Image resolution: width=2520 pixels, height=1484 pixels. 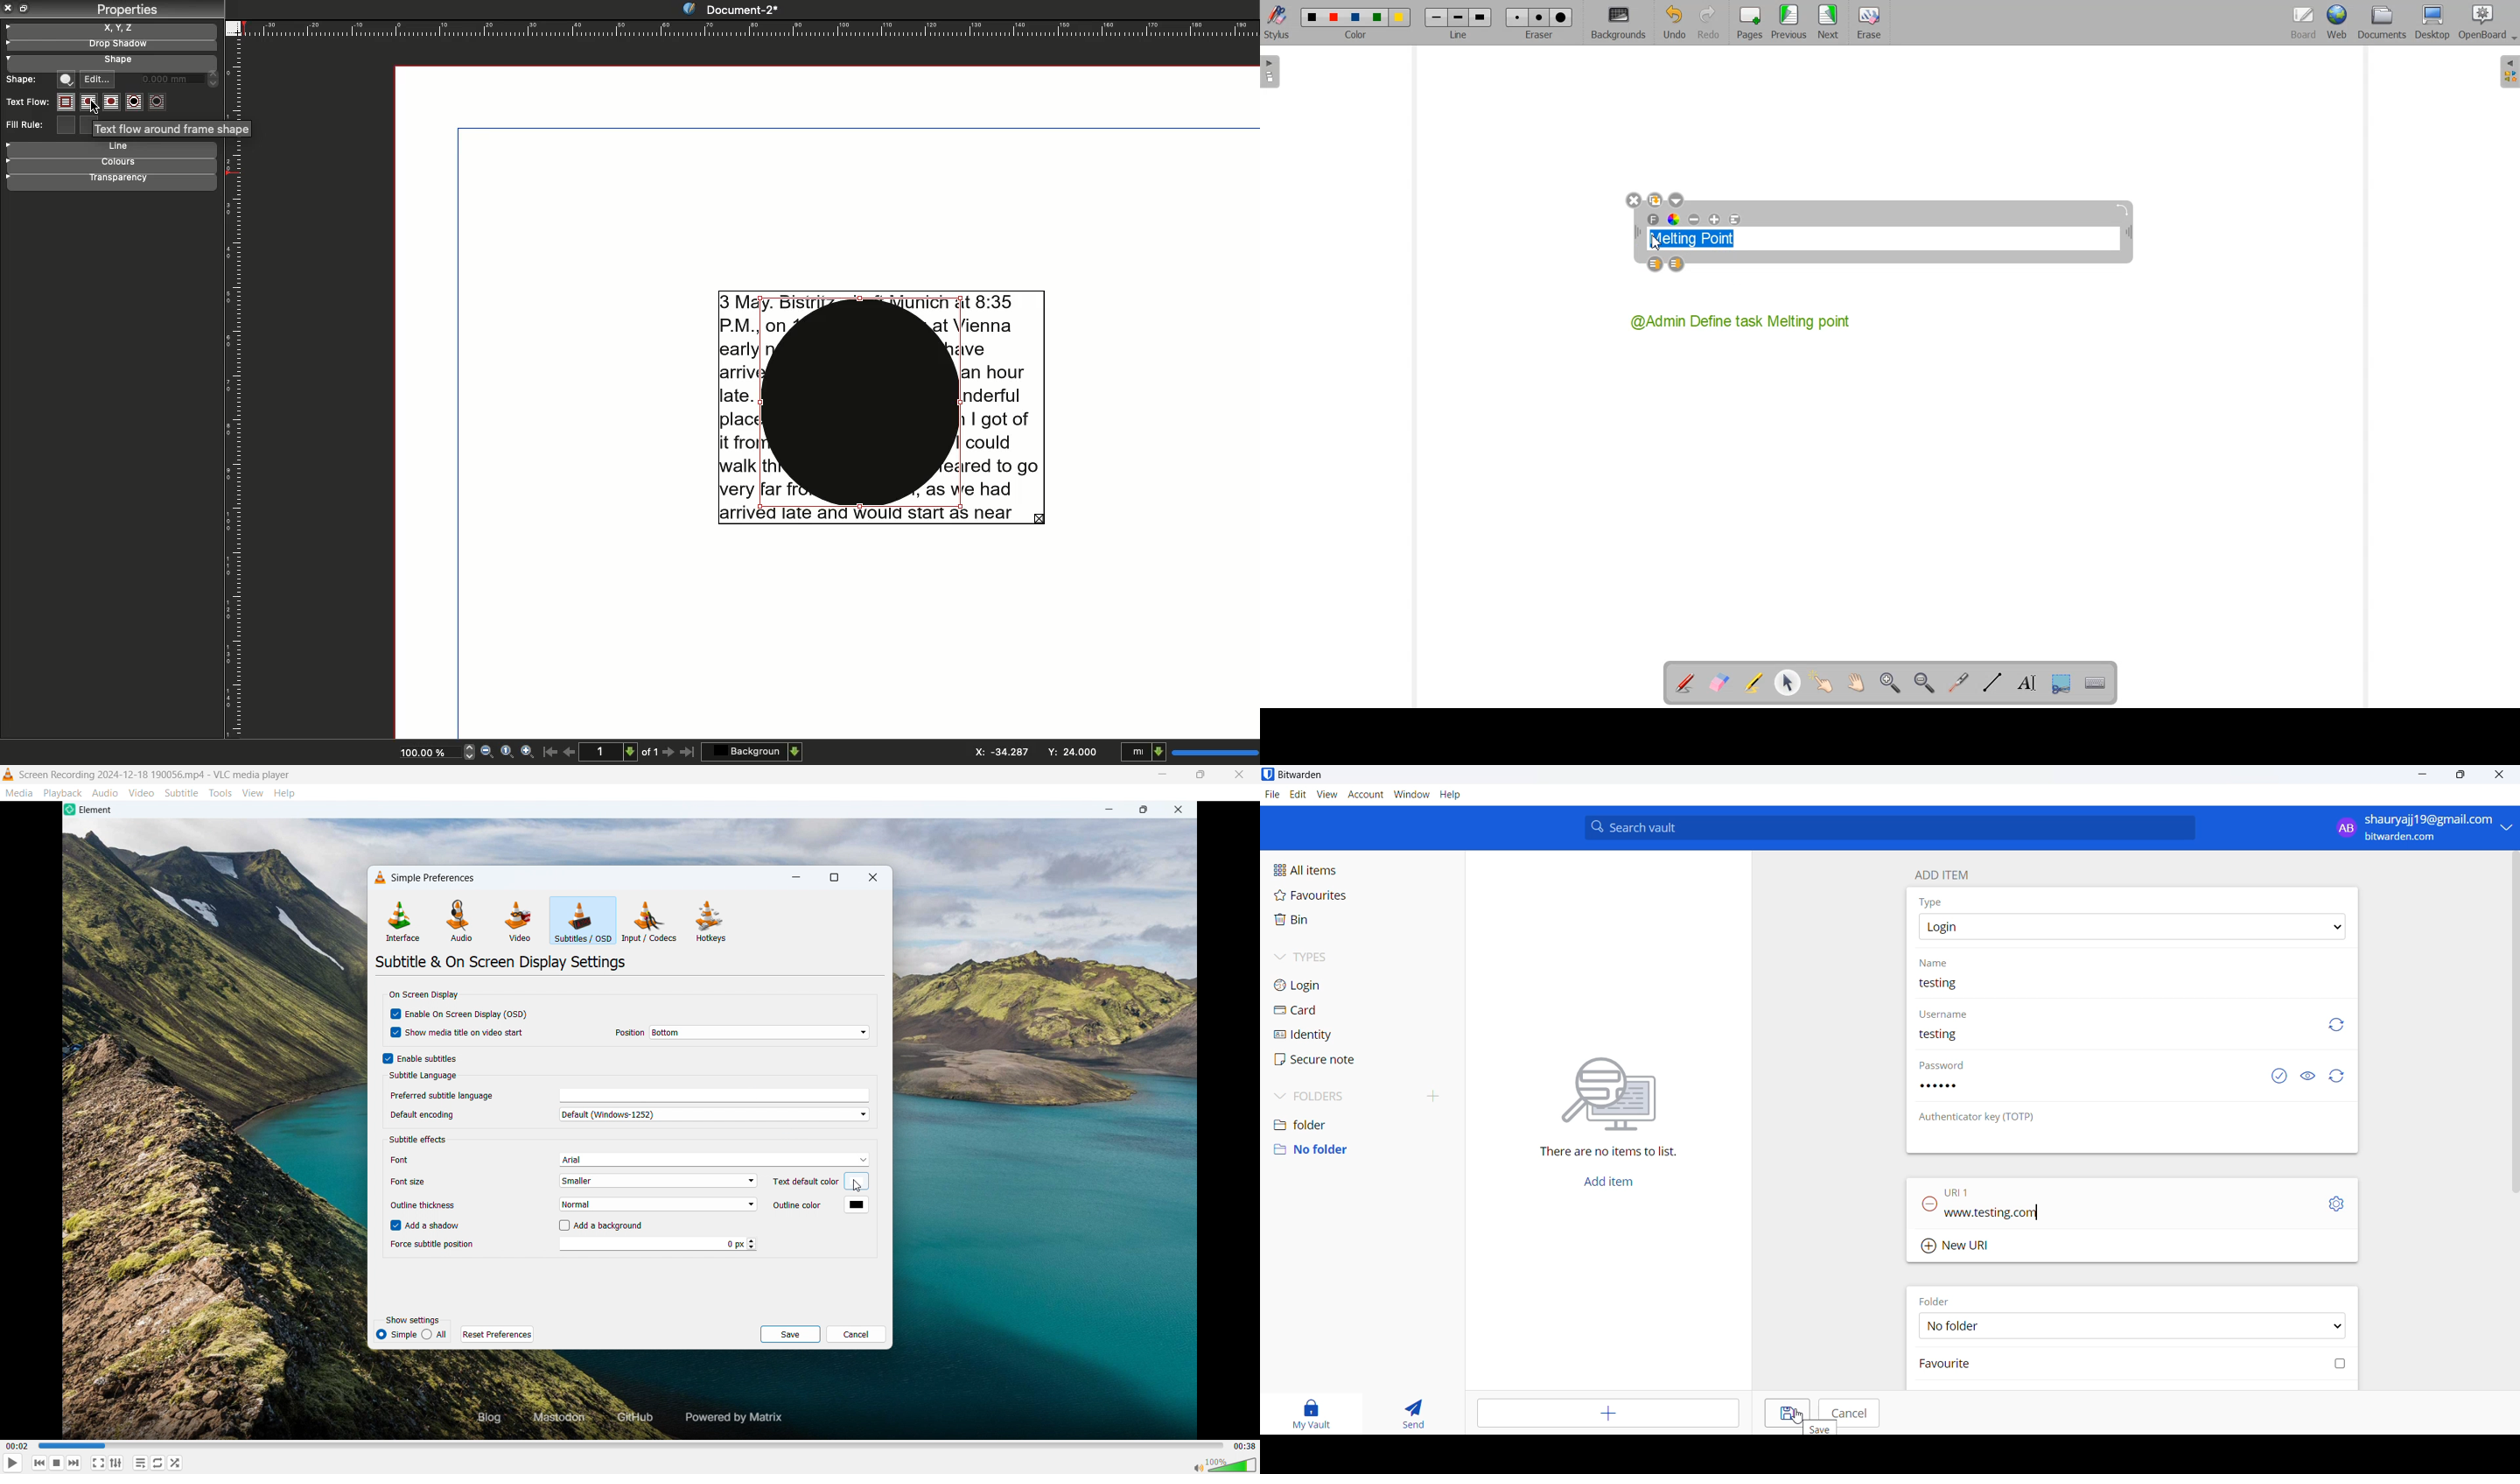 What do you see at coordinates (487, 751) in the screenshot?
I see `Zoom out` at bounding box center [487, 751].